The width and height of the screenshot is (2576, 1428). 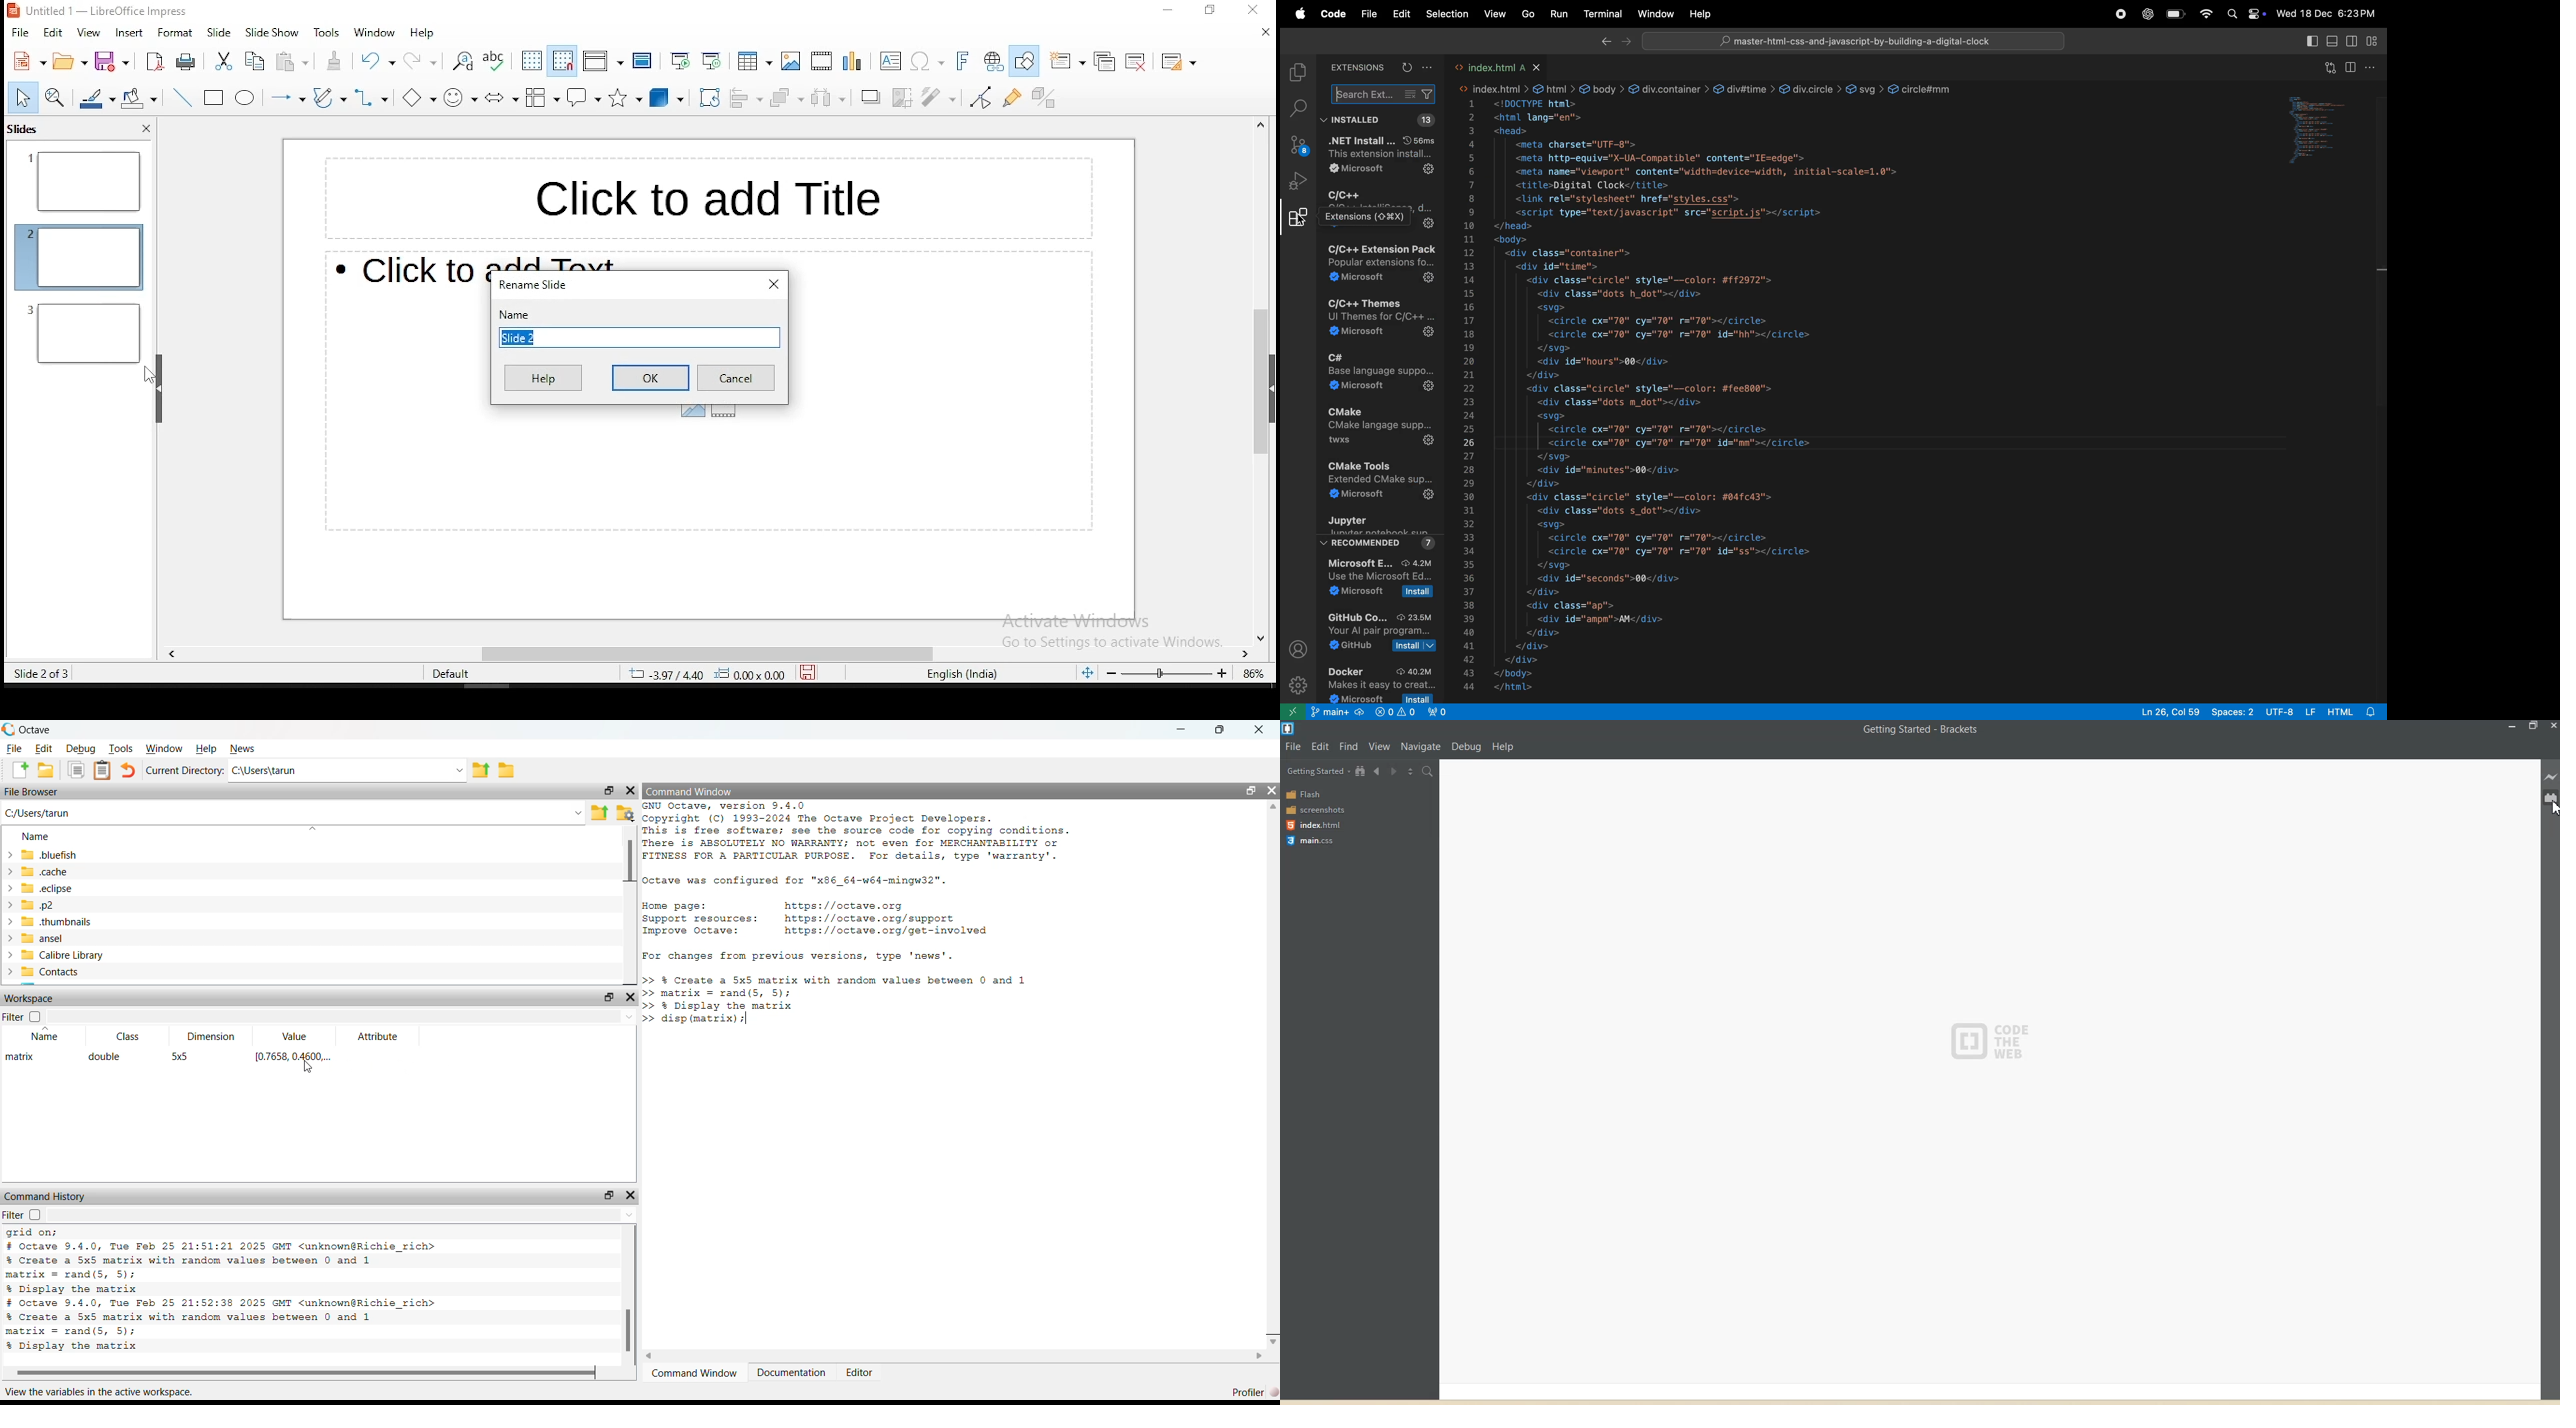 What do you see at coordinates (991, 60) in the screenshot?
I see `insert hyperlink` at bounding box center [991, 60].